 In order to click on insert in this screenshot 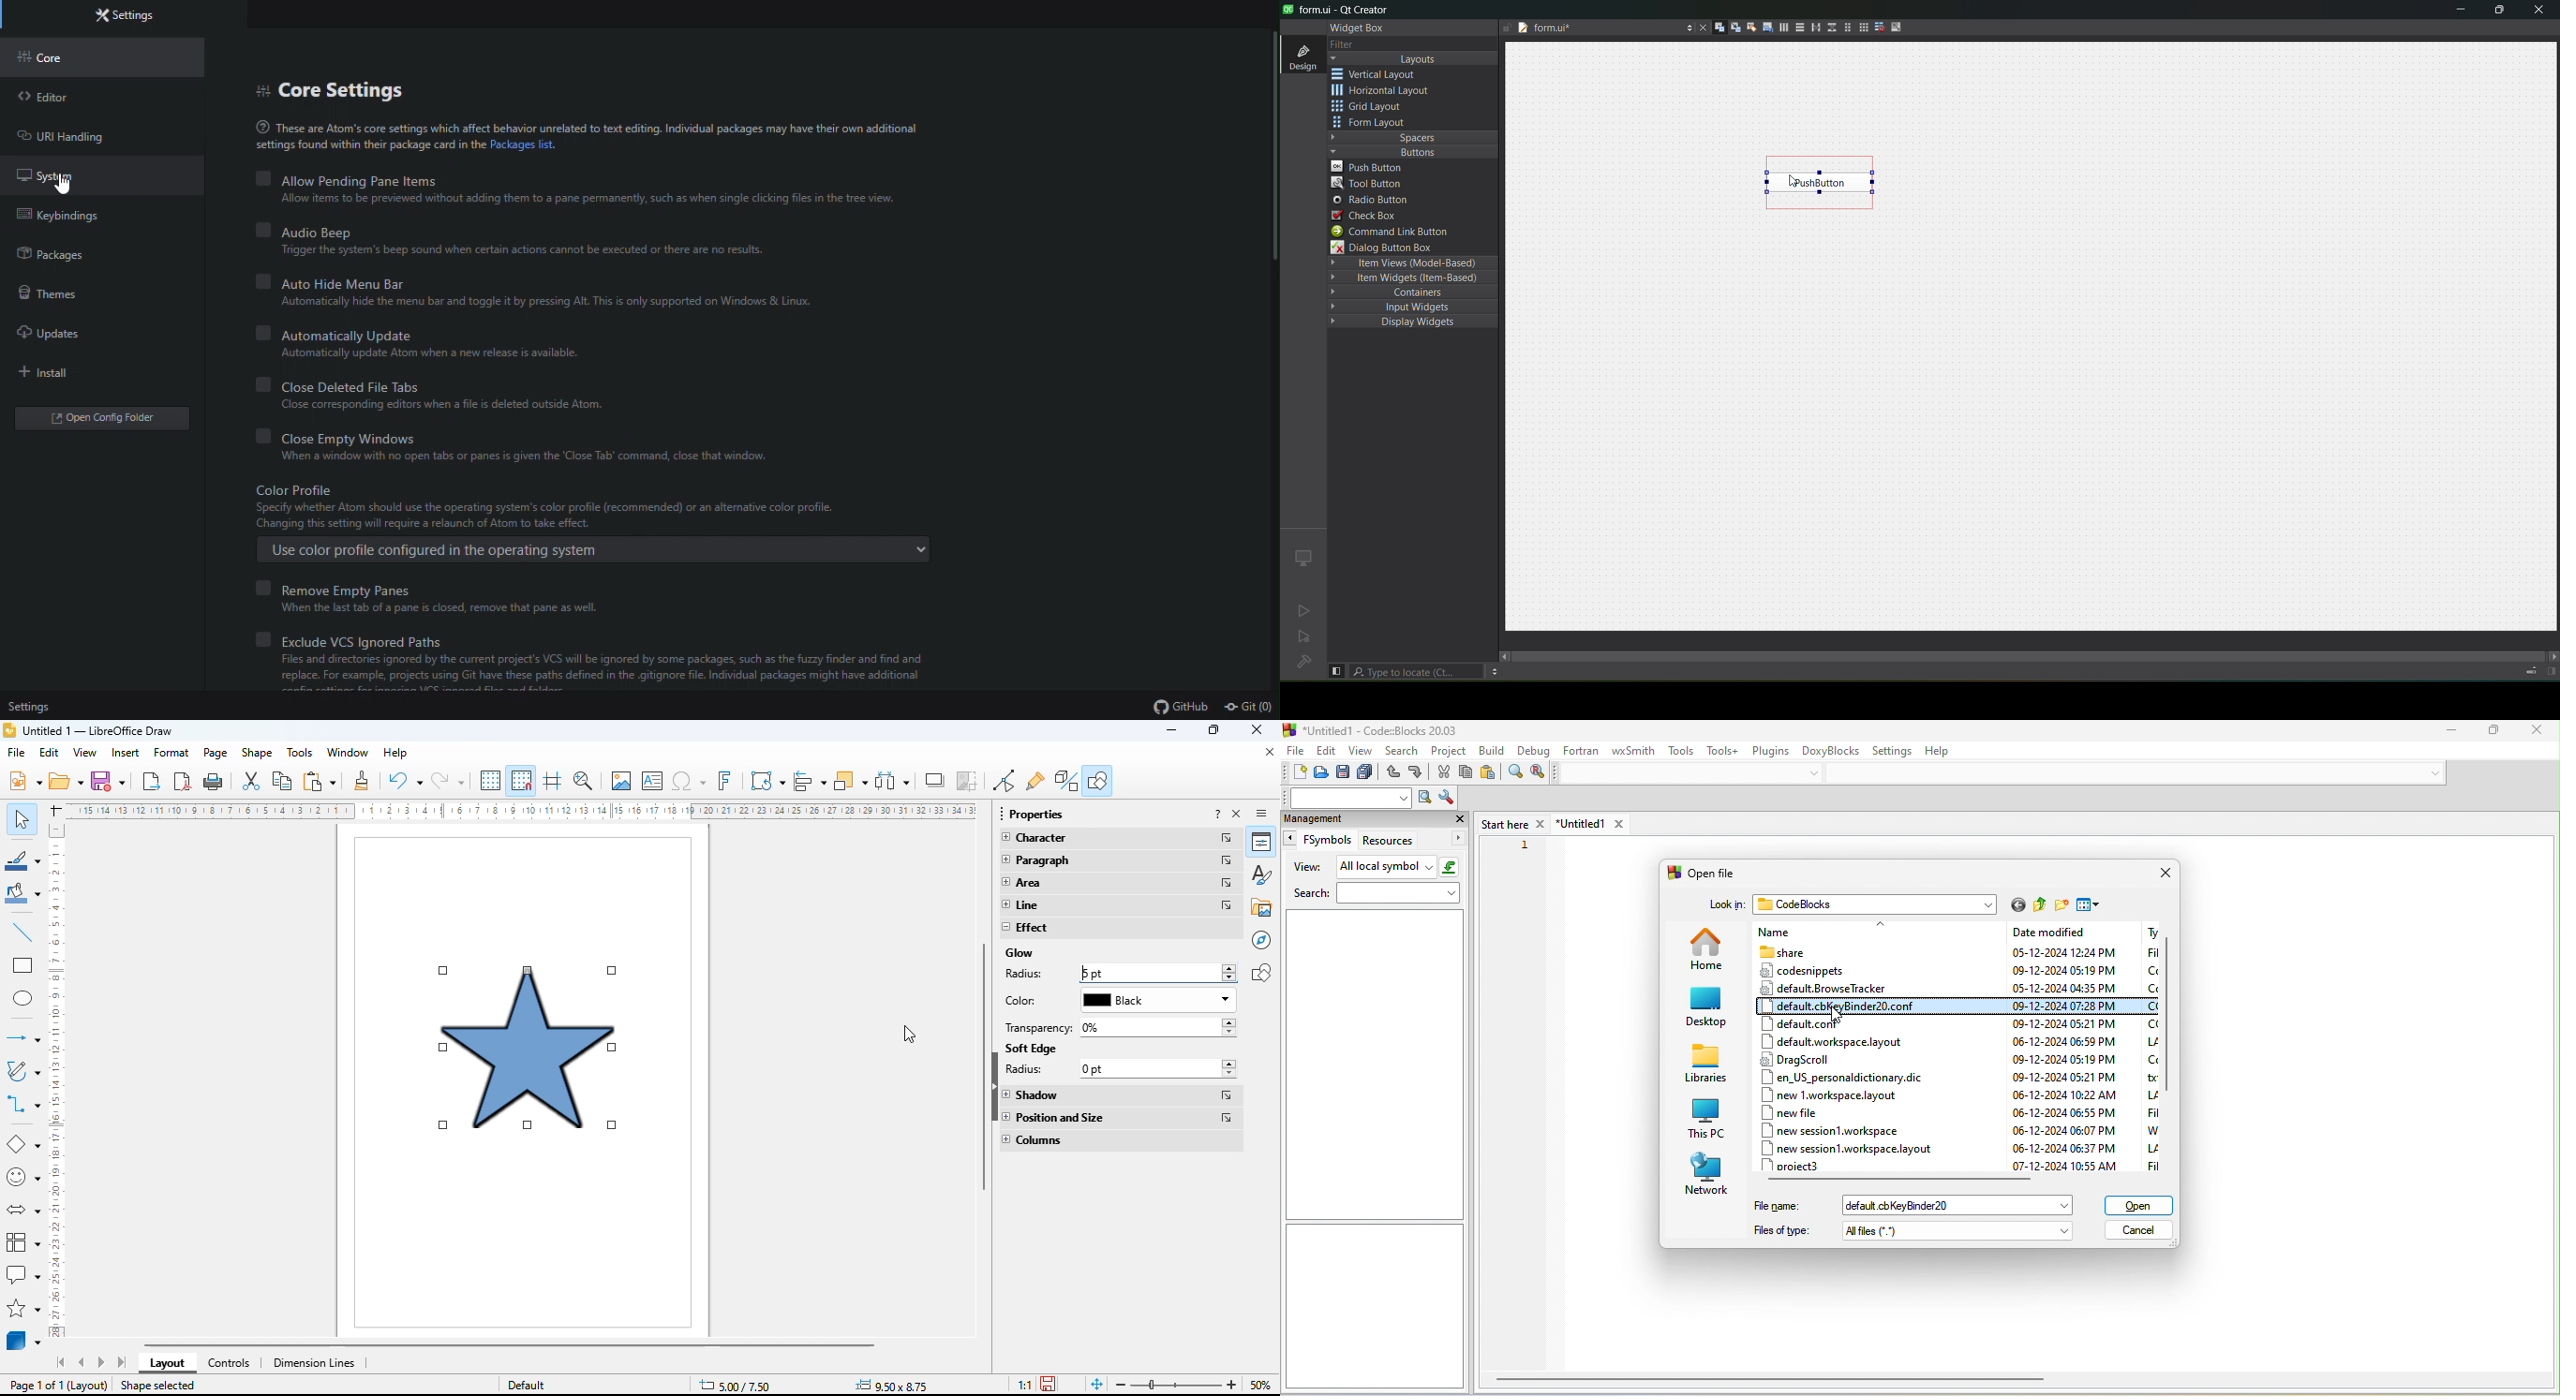, I will do `click(126, 752)`.